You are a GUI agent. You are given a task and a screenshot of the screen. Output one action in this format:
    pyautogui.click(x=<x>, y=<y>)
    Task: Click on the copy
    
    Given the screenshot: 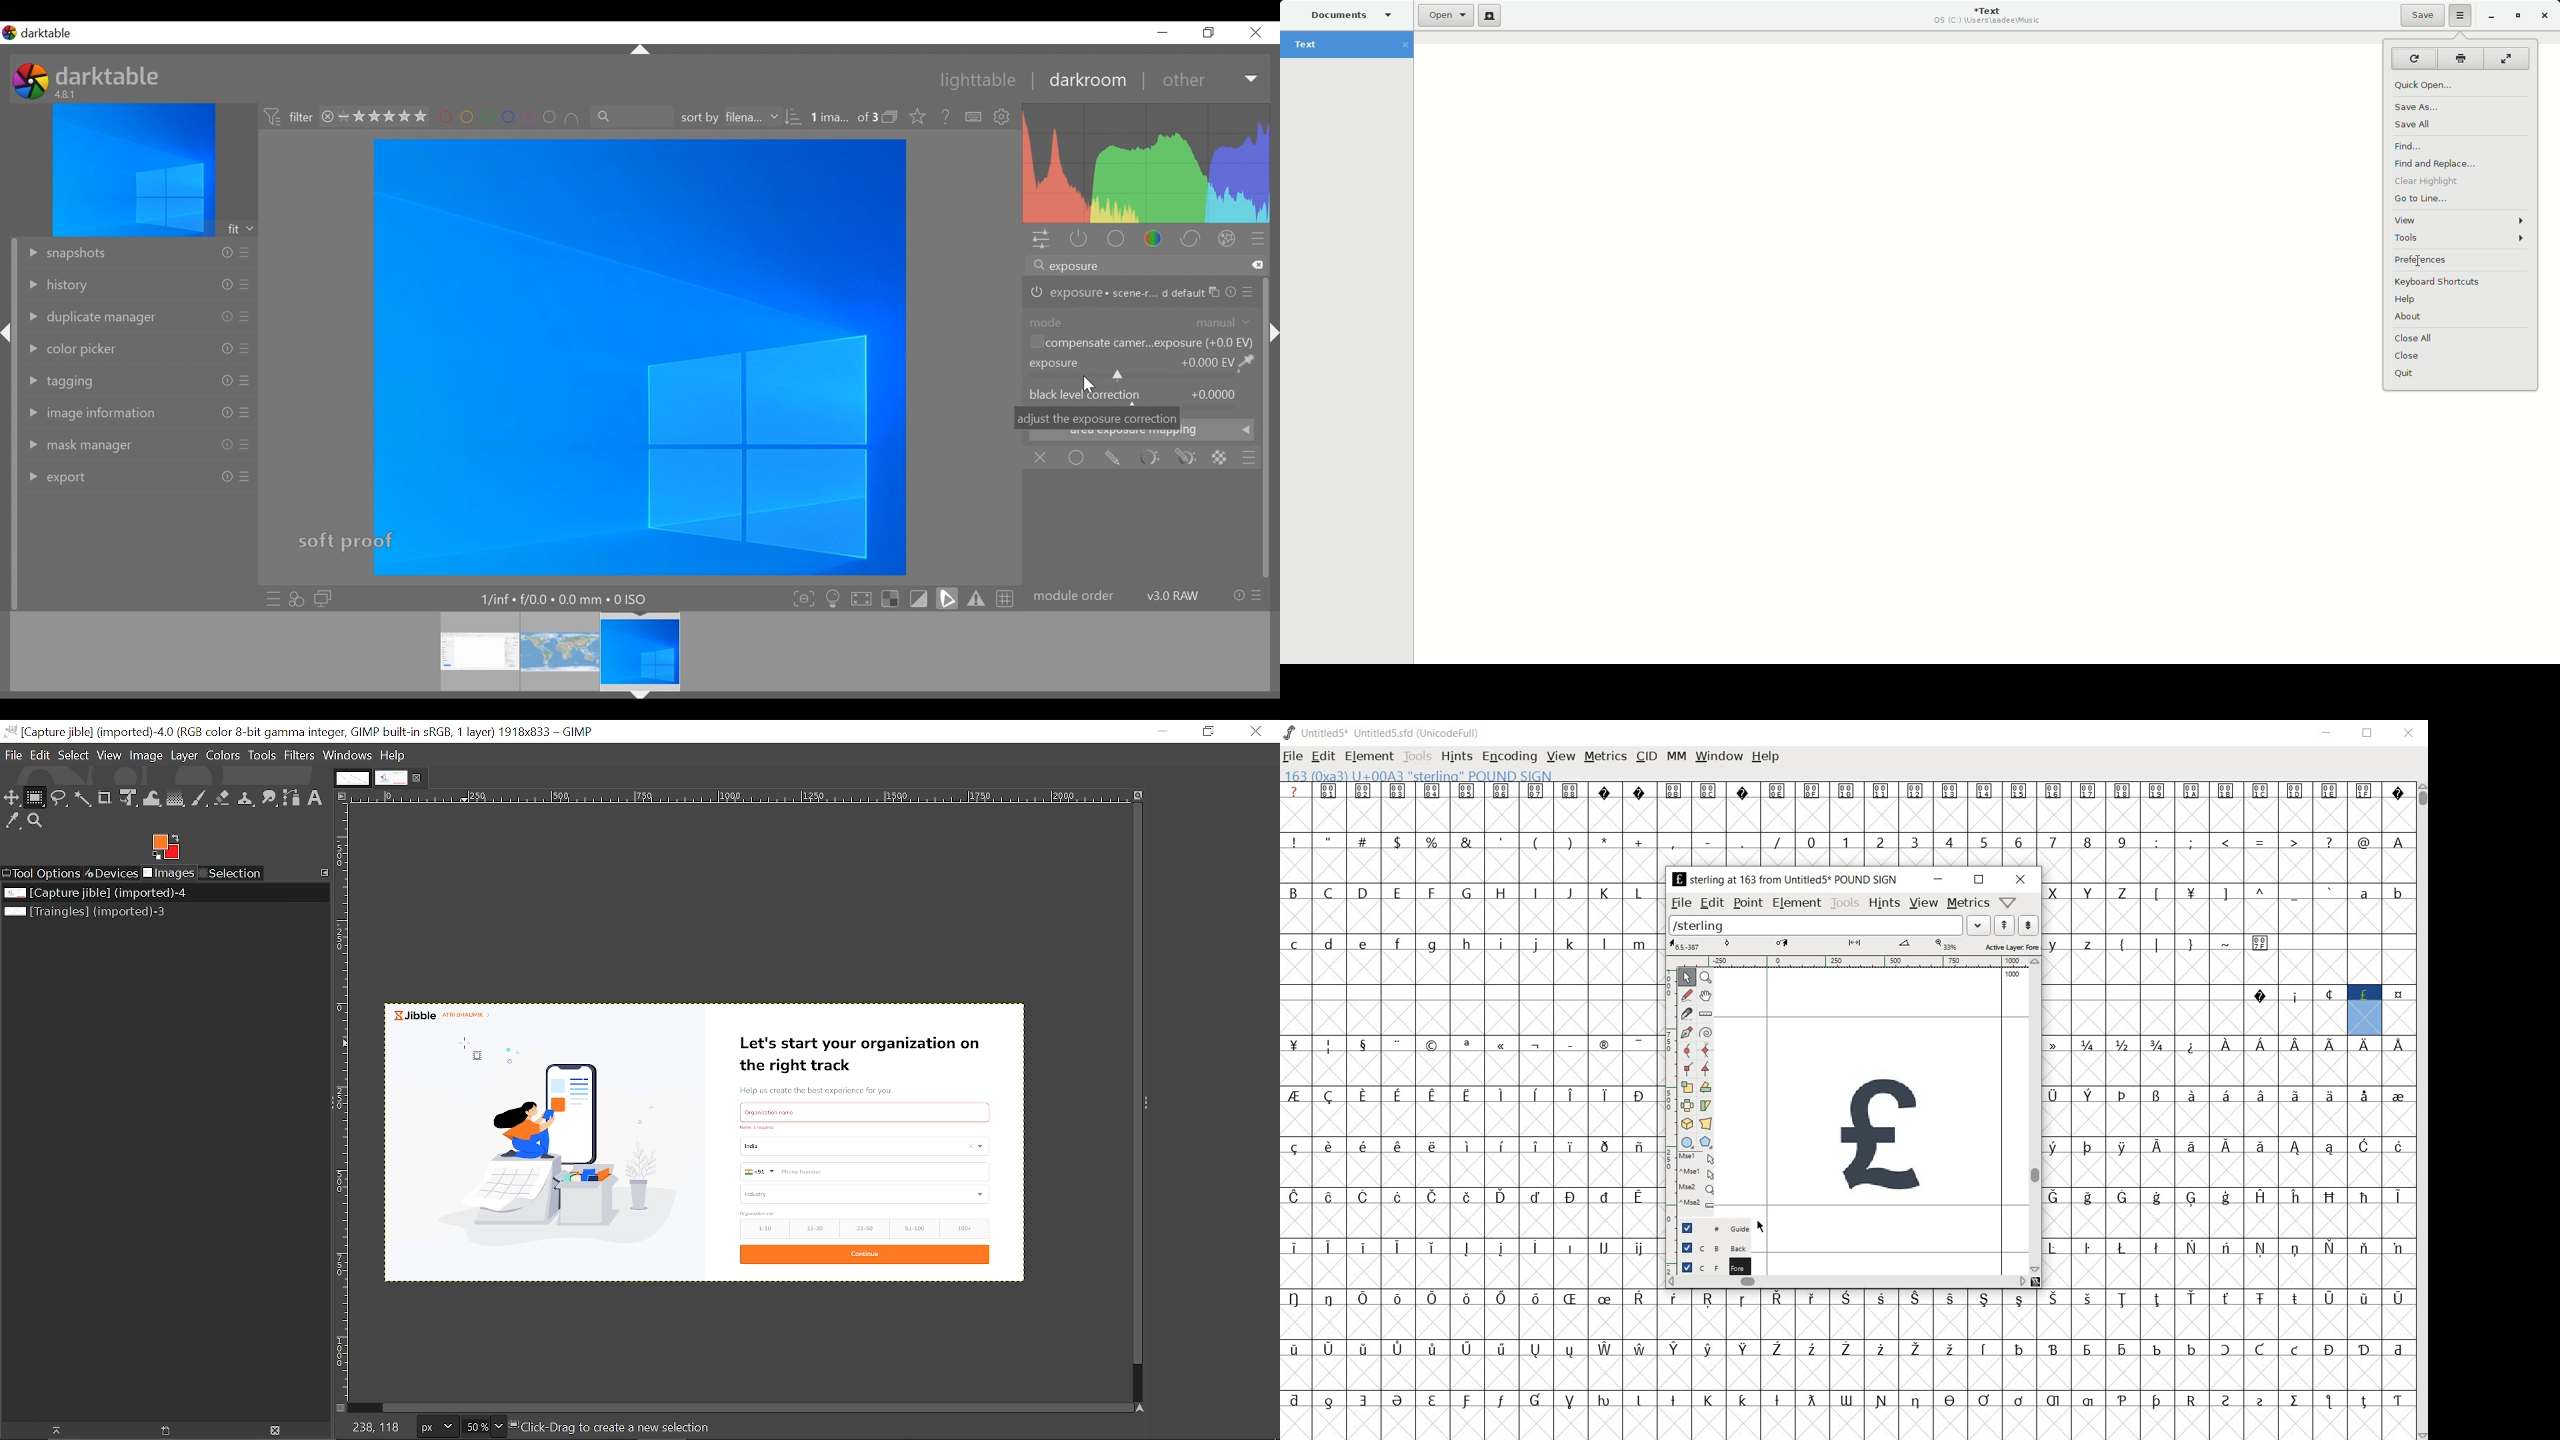 What is the action you would take?
    pyautogui.click(x=1215, y=293)
    